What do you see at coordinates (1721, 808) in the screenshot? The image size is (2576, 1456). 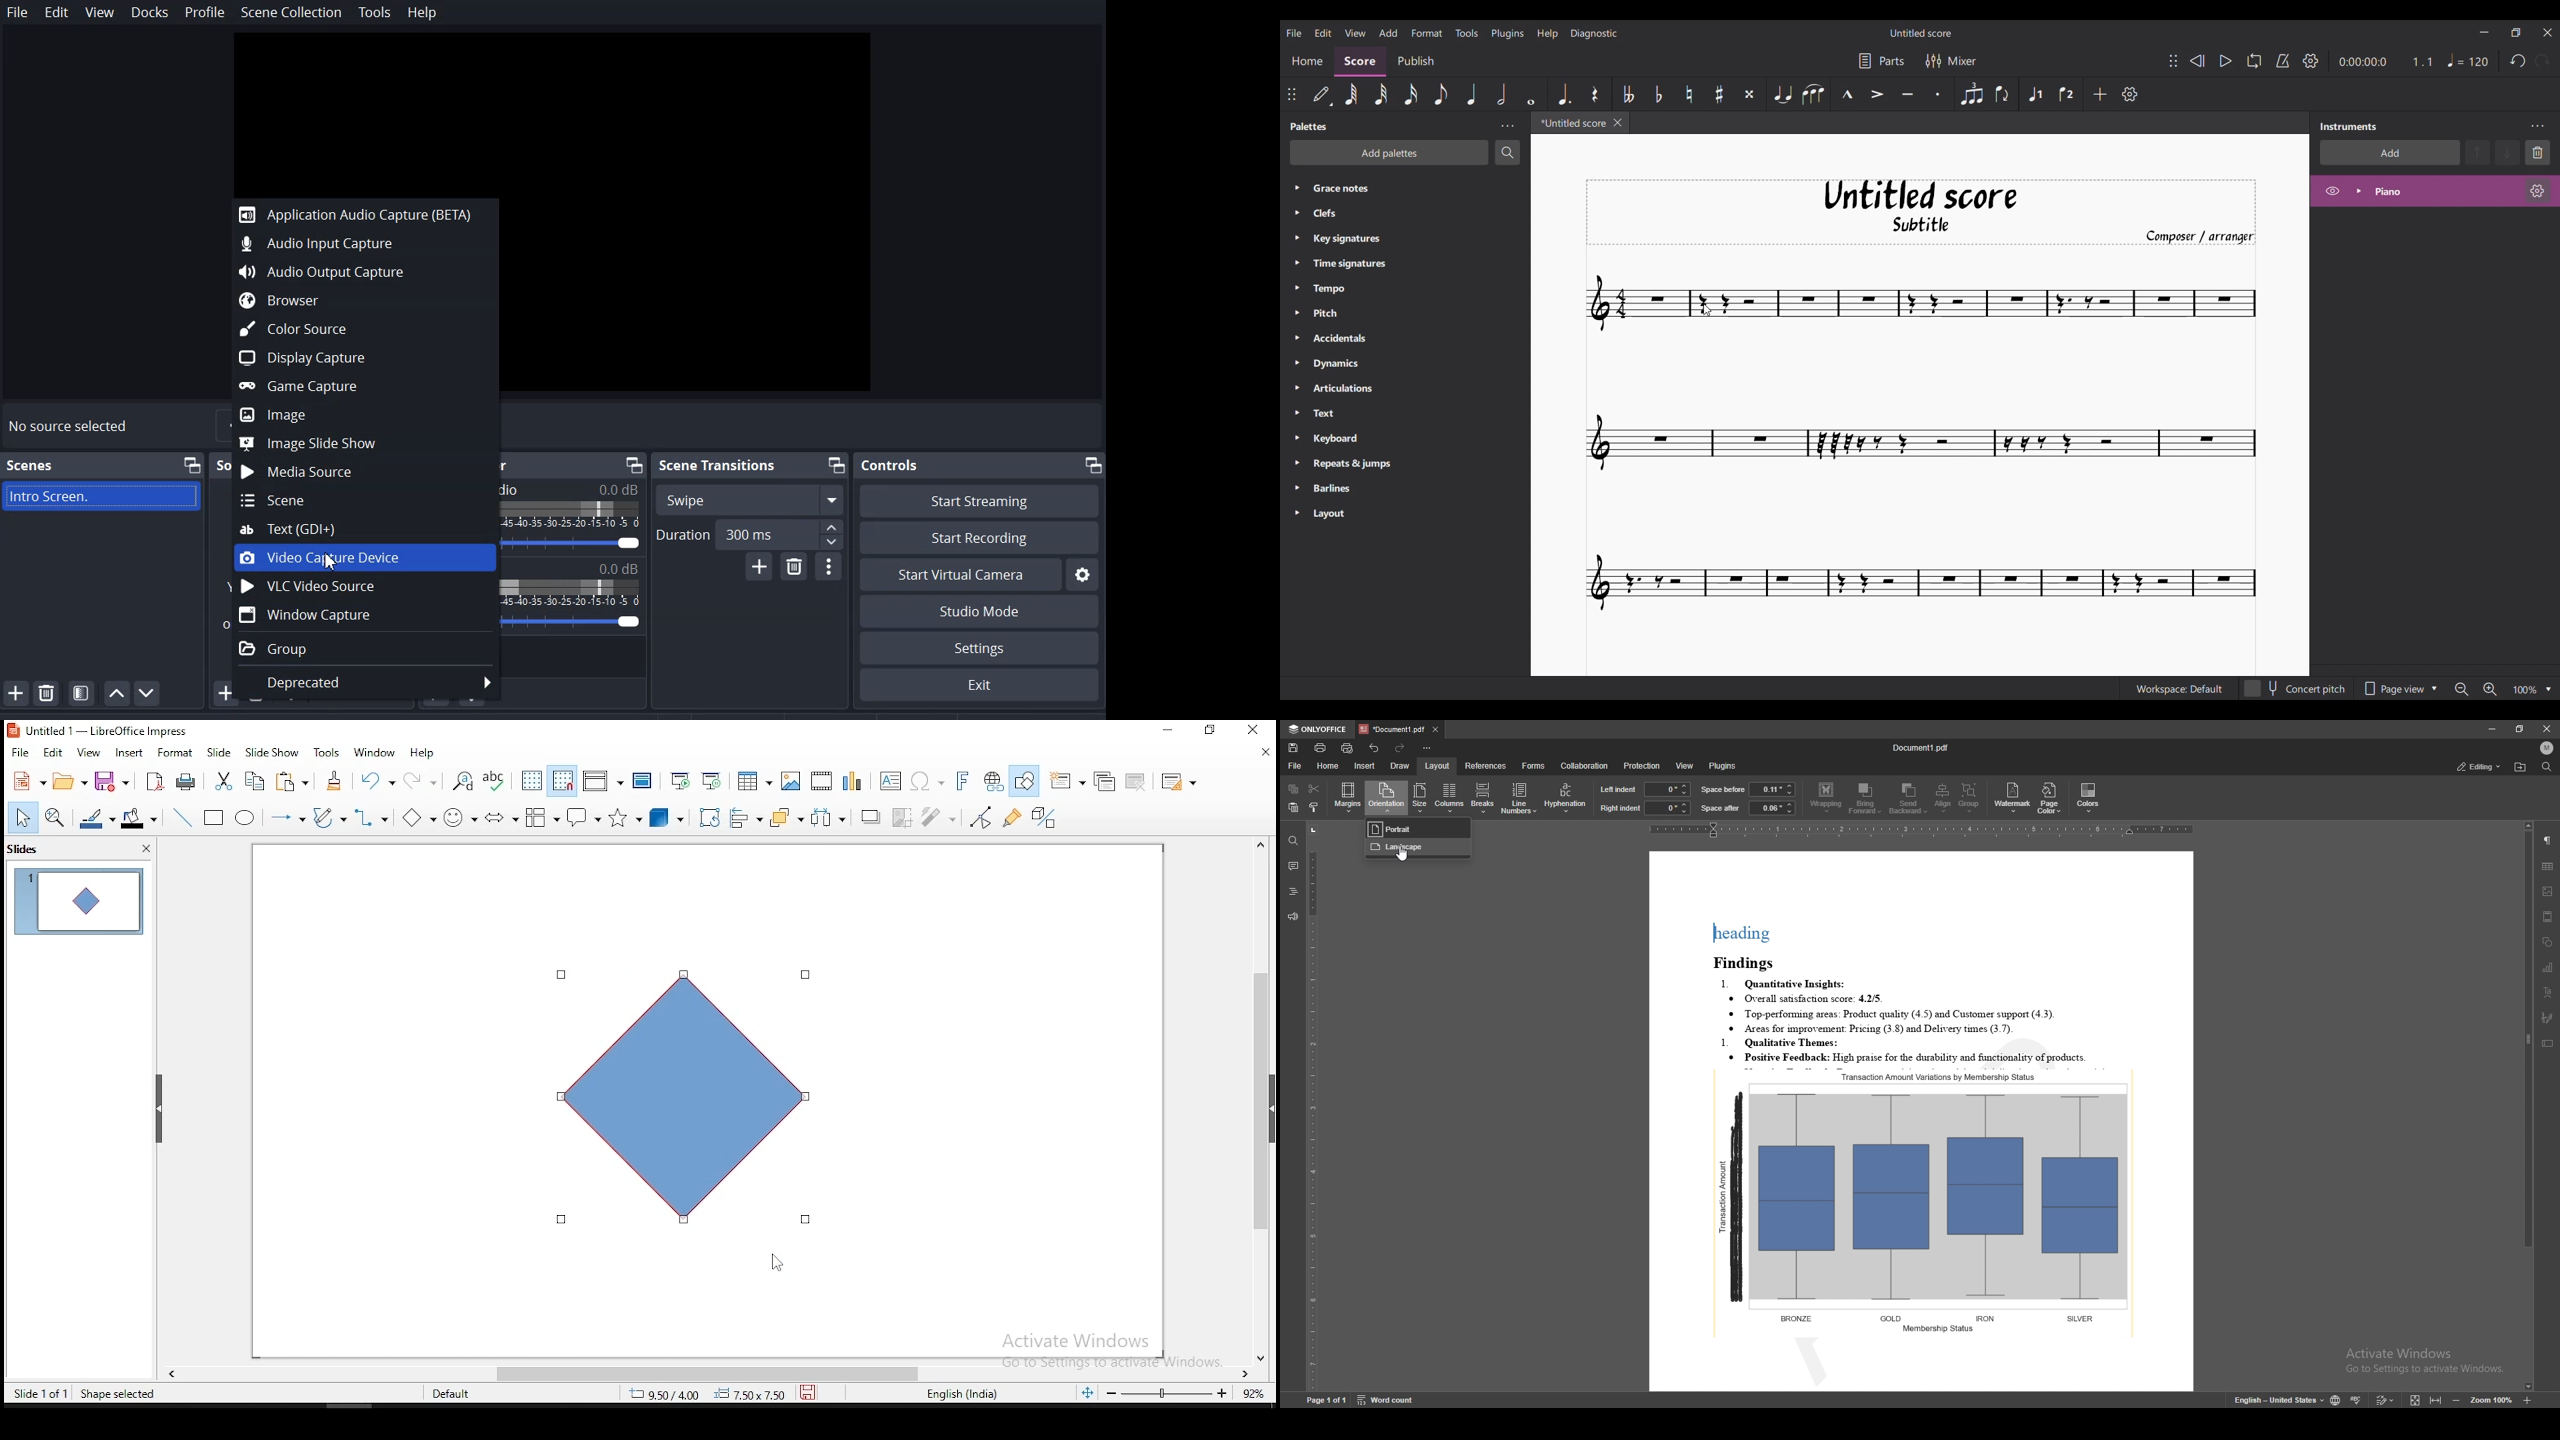 I see `space after` at bounding box center [1721, 808].